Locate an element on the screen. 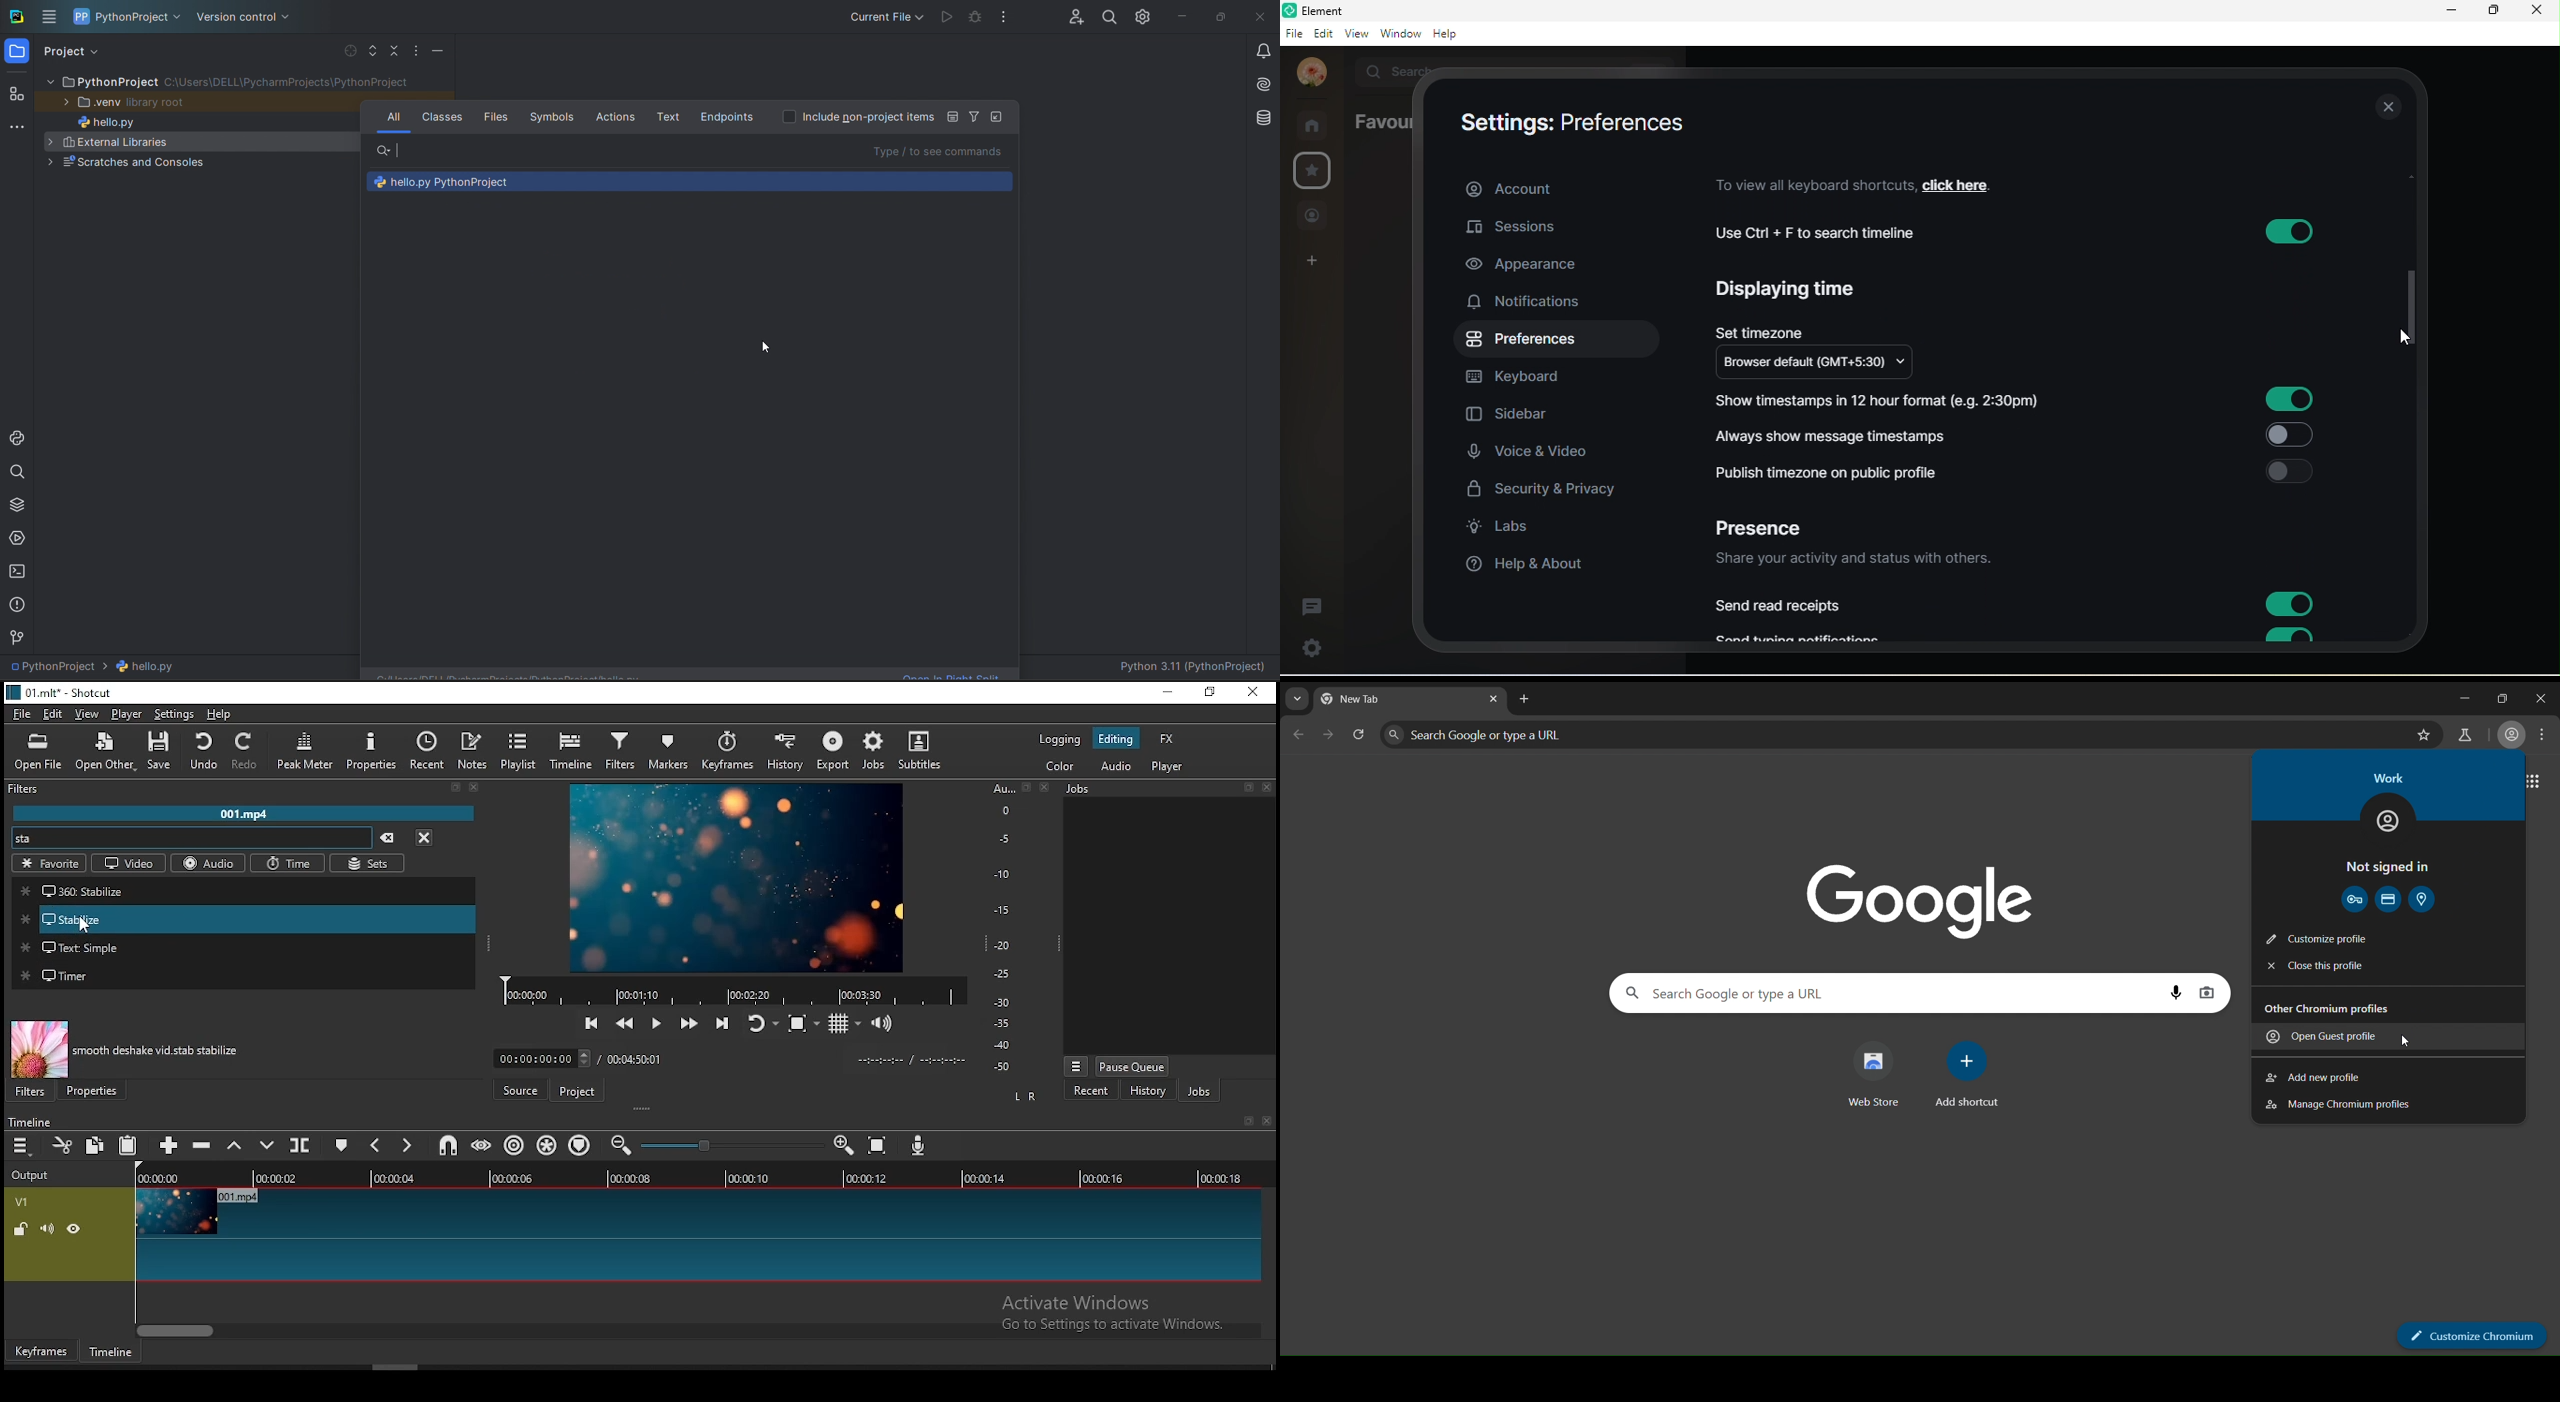  to view all keyboard shortcuts, is located at coordinates (1811, 185).